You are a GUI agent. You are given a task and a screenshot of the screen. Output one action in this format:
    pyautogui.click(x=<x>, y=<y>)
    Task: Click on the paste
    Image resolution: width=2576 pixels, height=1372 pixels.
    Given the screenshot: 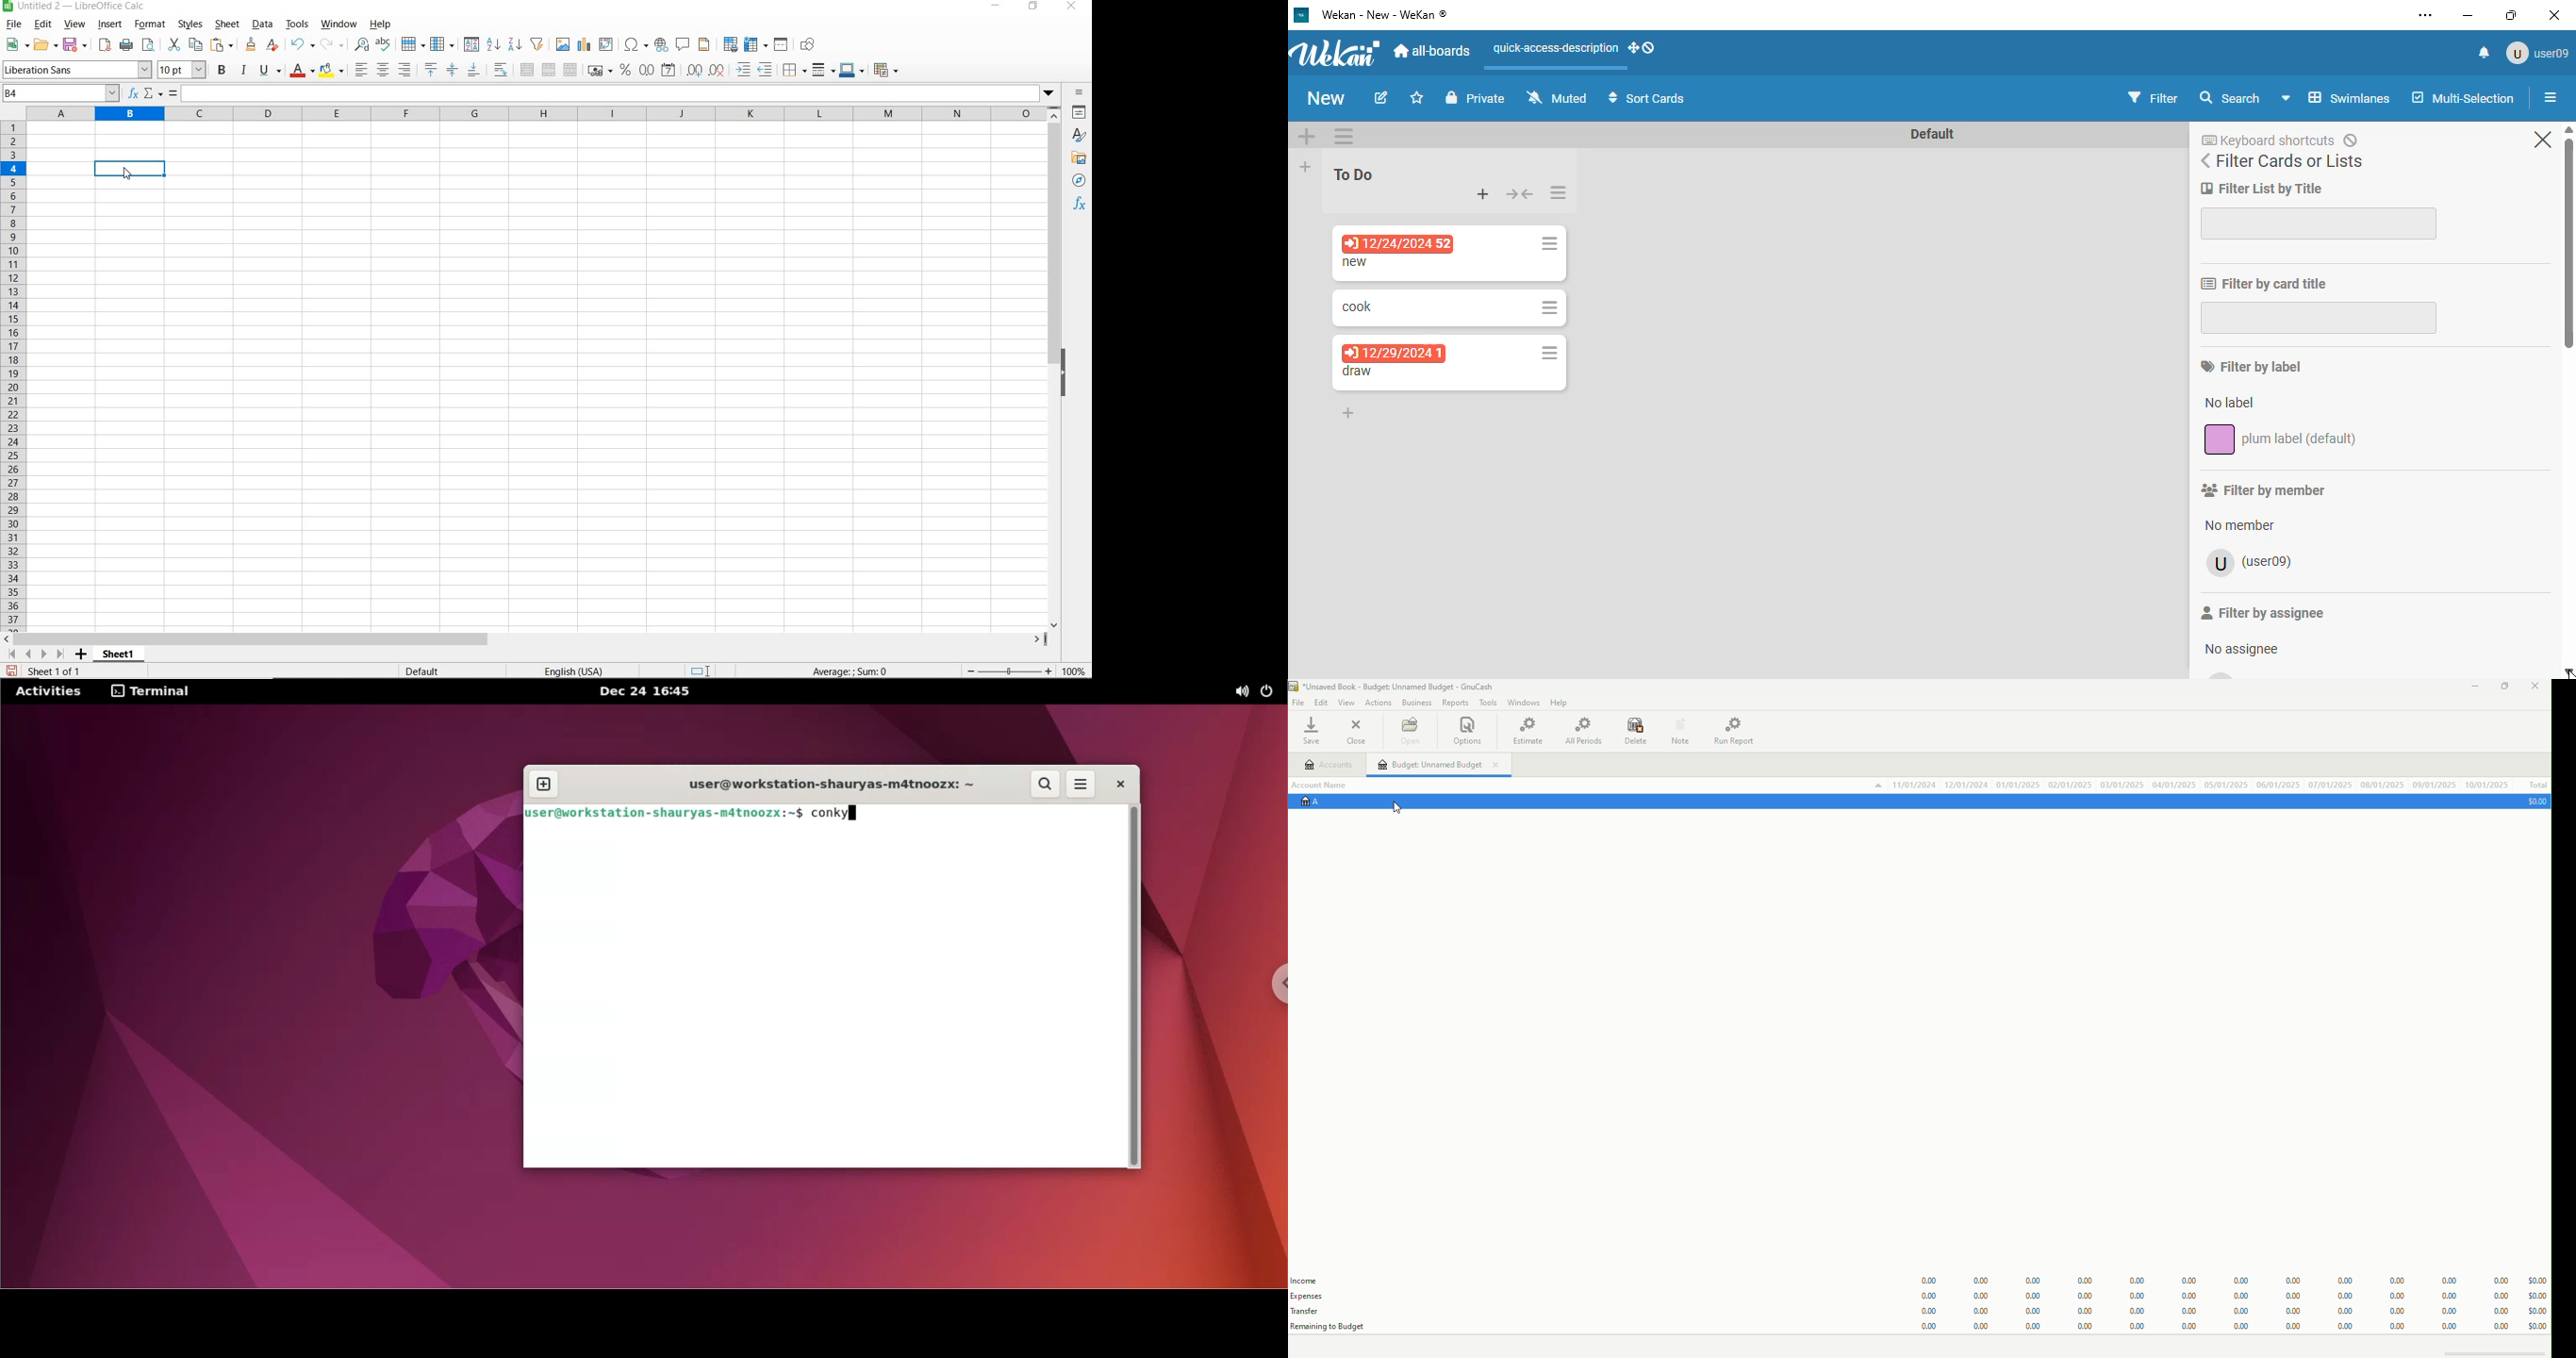 What is the action you would take?
    pyautogui.click(x=222, y=46)
    